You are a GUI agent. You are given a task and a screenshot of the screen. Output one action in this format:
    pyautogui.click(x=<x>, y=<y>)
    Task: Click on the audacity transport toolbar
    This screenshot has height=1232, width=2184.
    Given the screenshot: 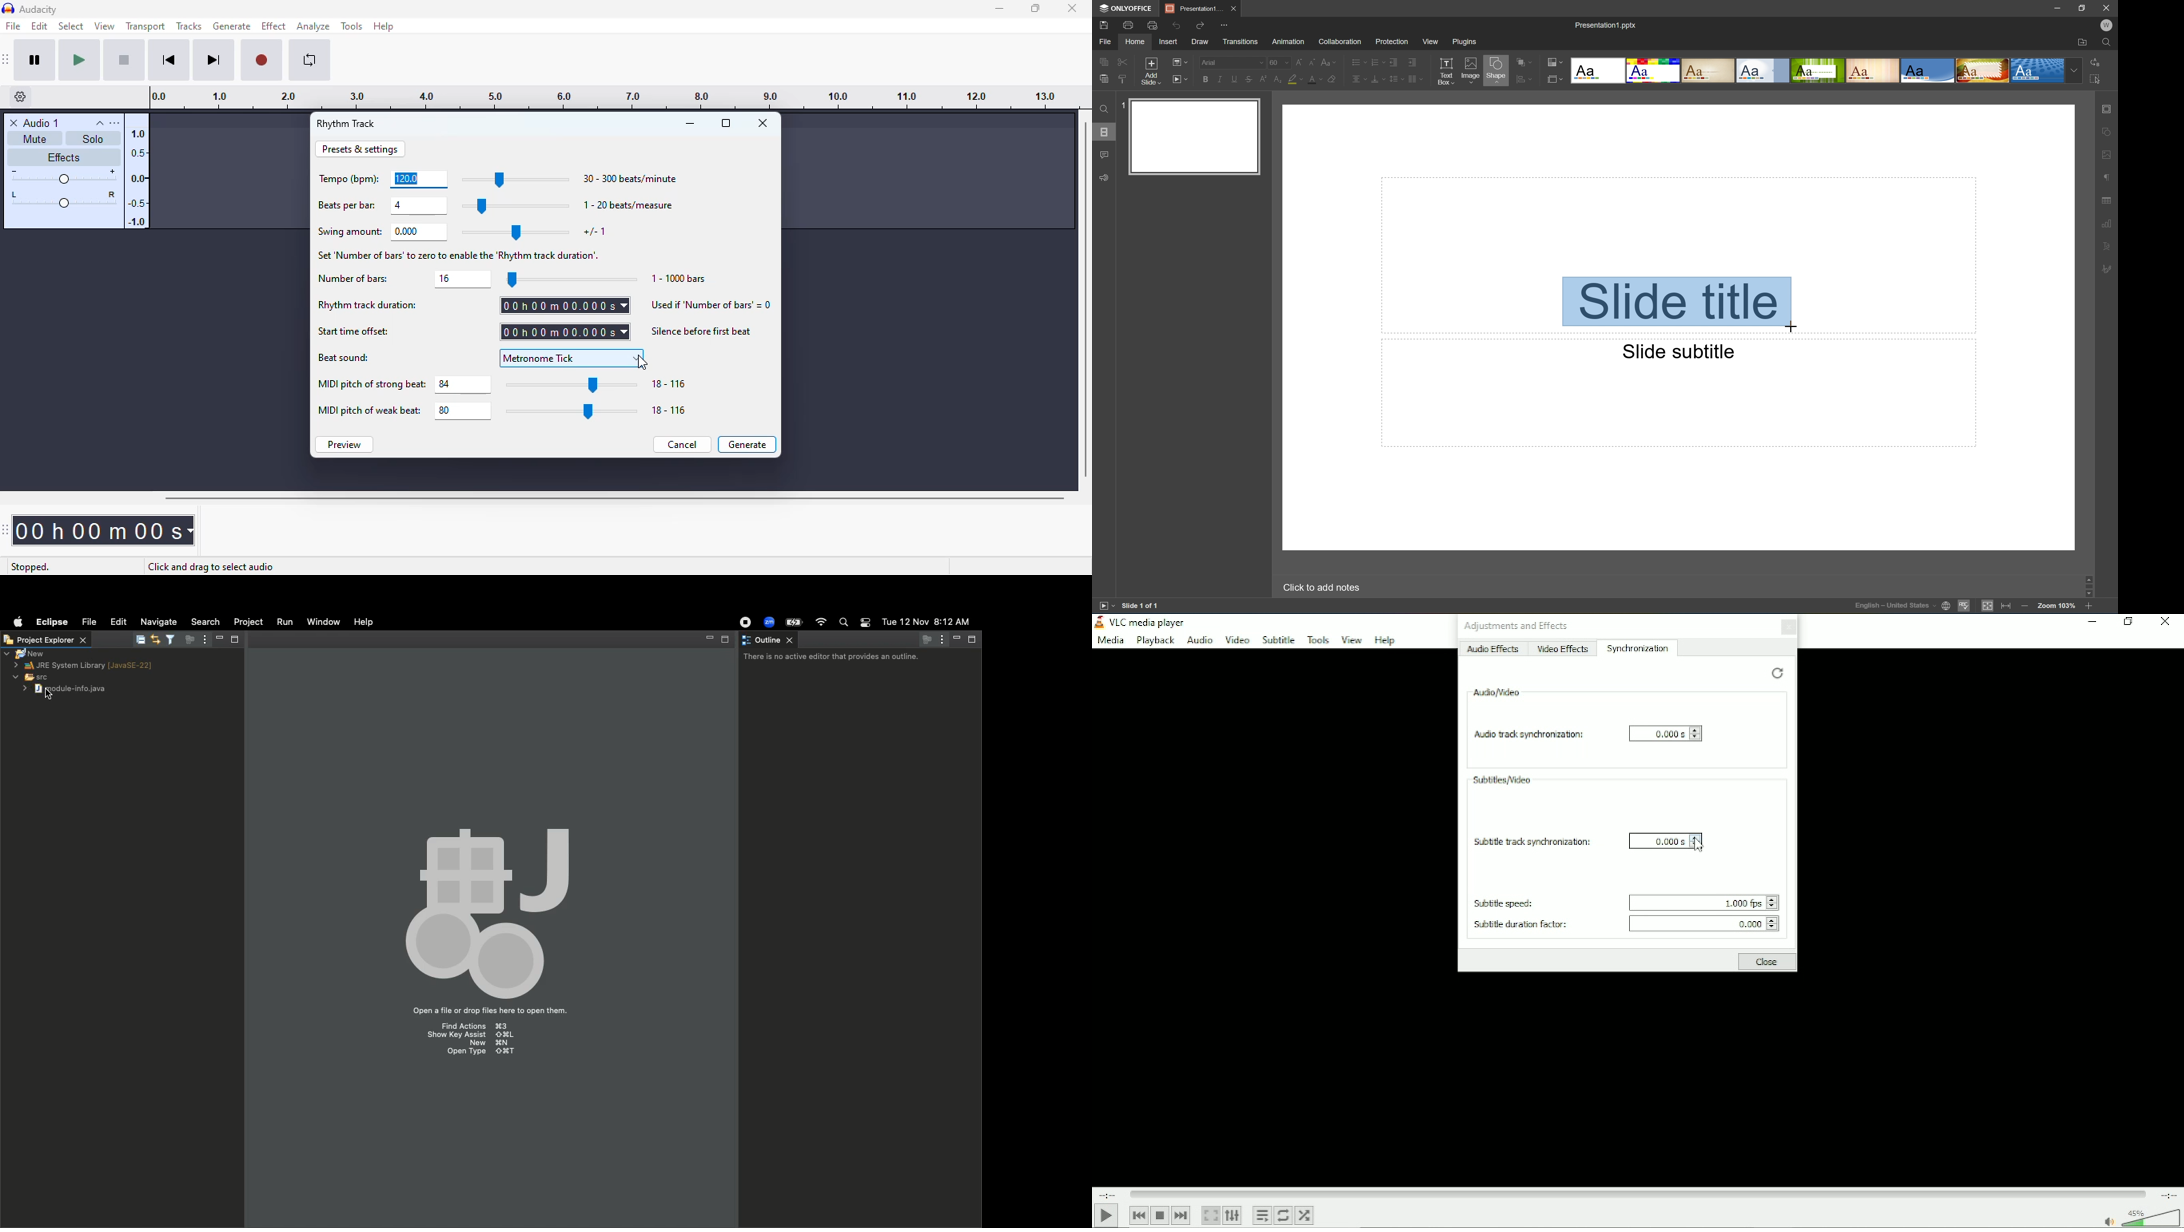 What is the action you would take?
    pyautogui.click(x=6, y=60)
    